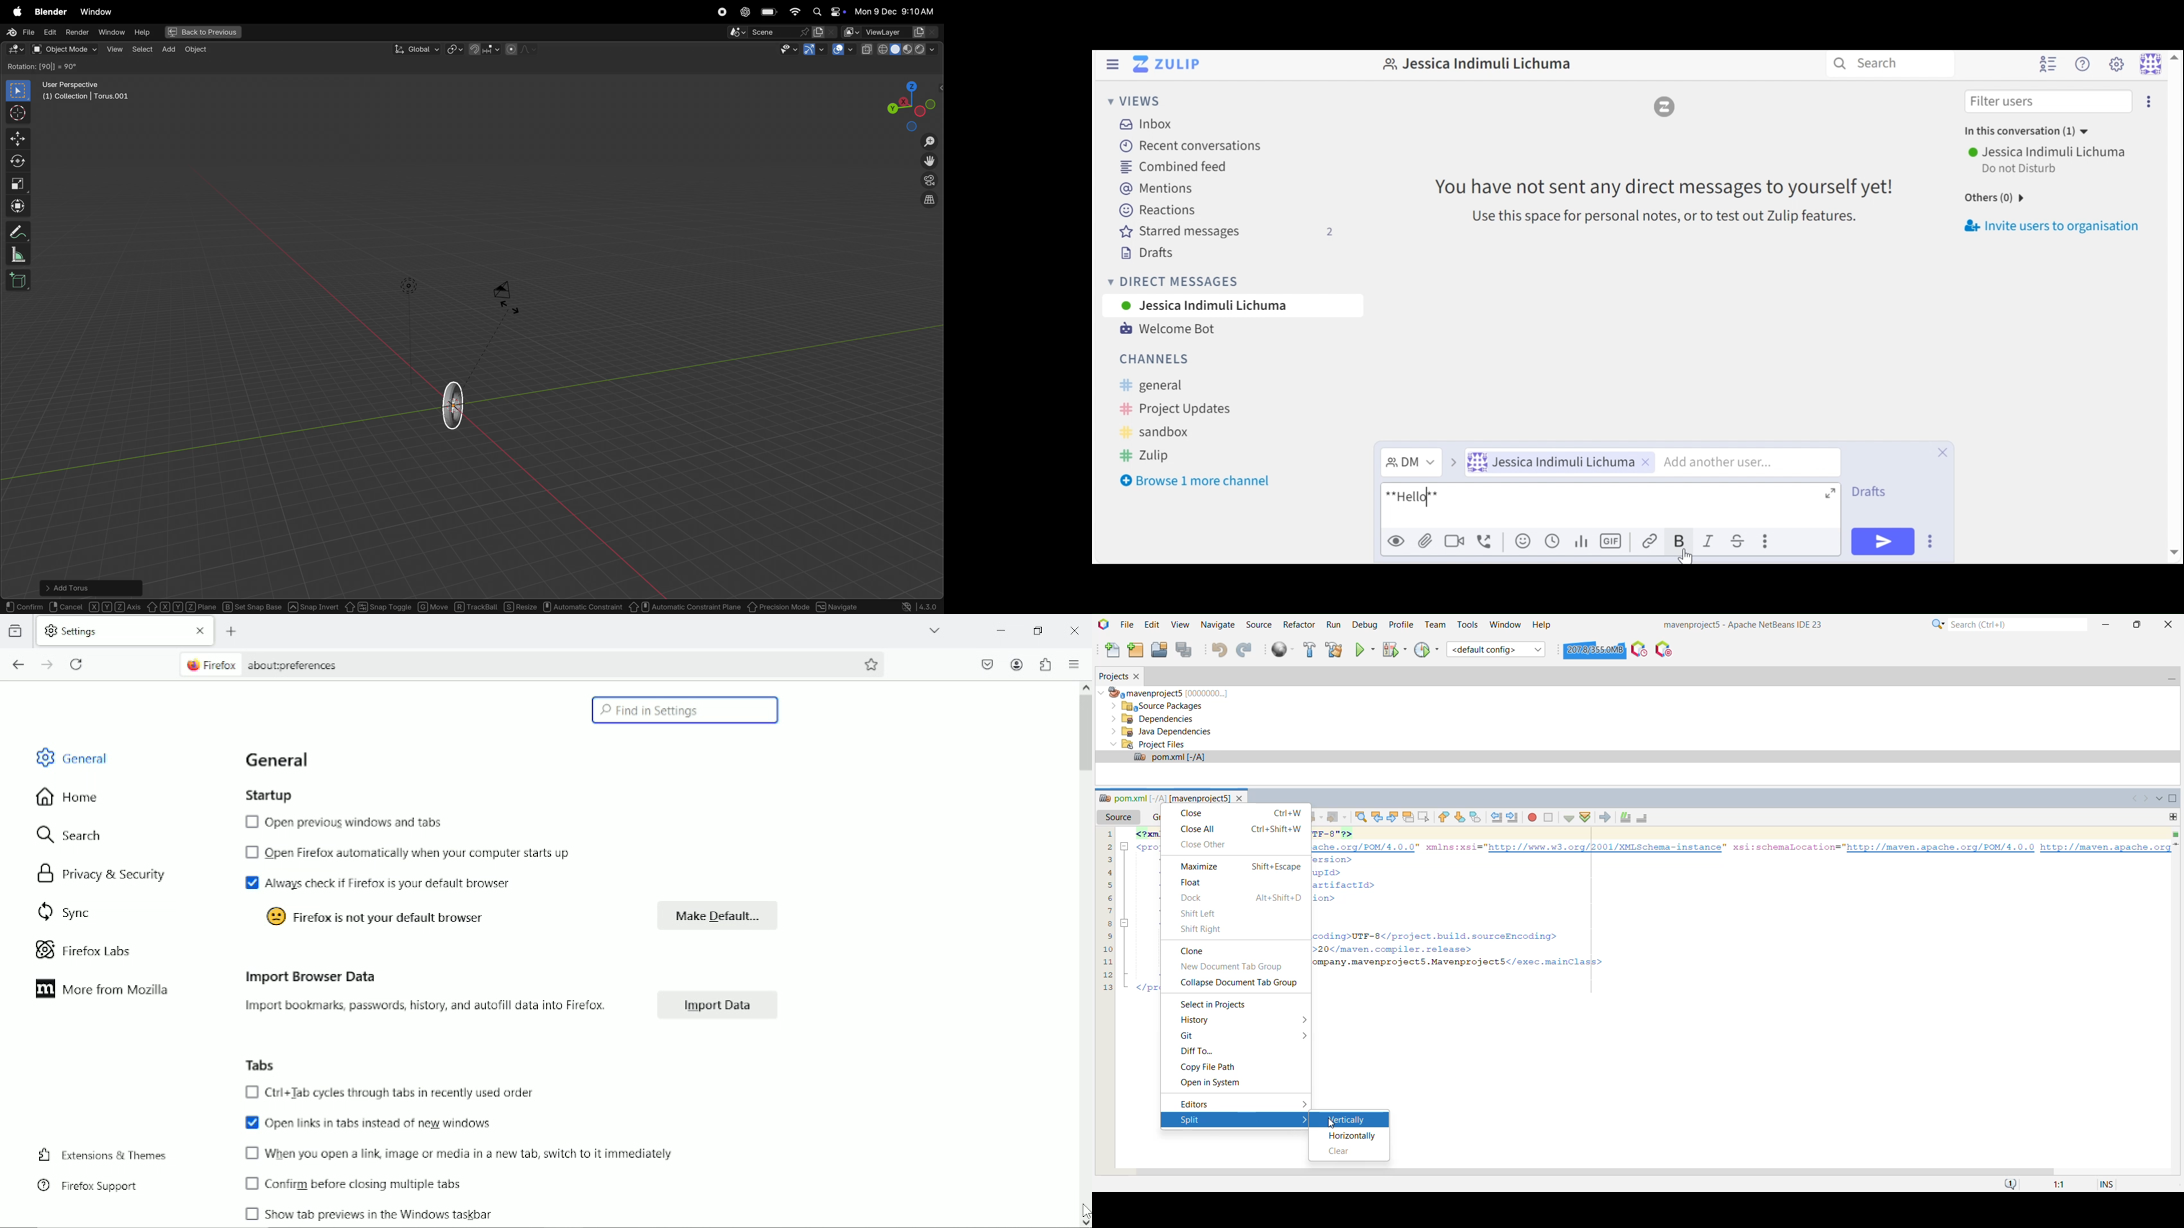 The height and width of the screenshot is (1232, 2184). What do you see at coordinates (96, 951) in the screenshot?
I see `Firefox labs` at bounding box center [96, 951].